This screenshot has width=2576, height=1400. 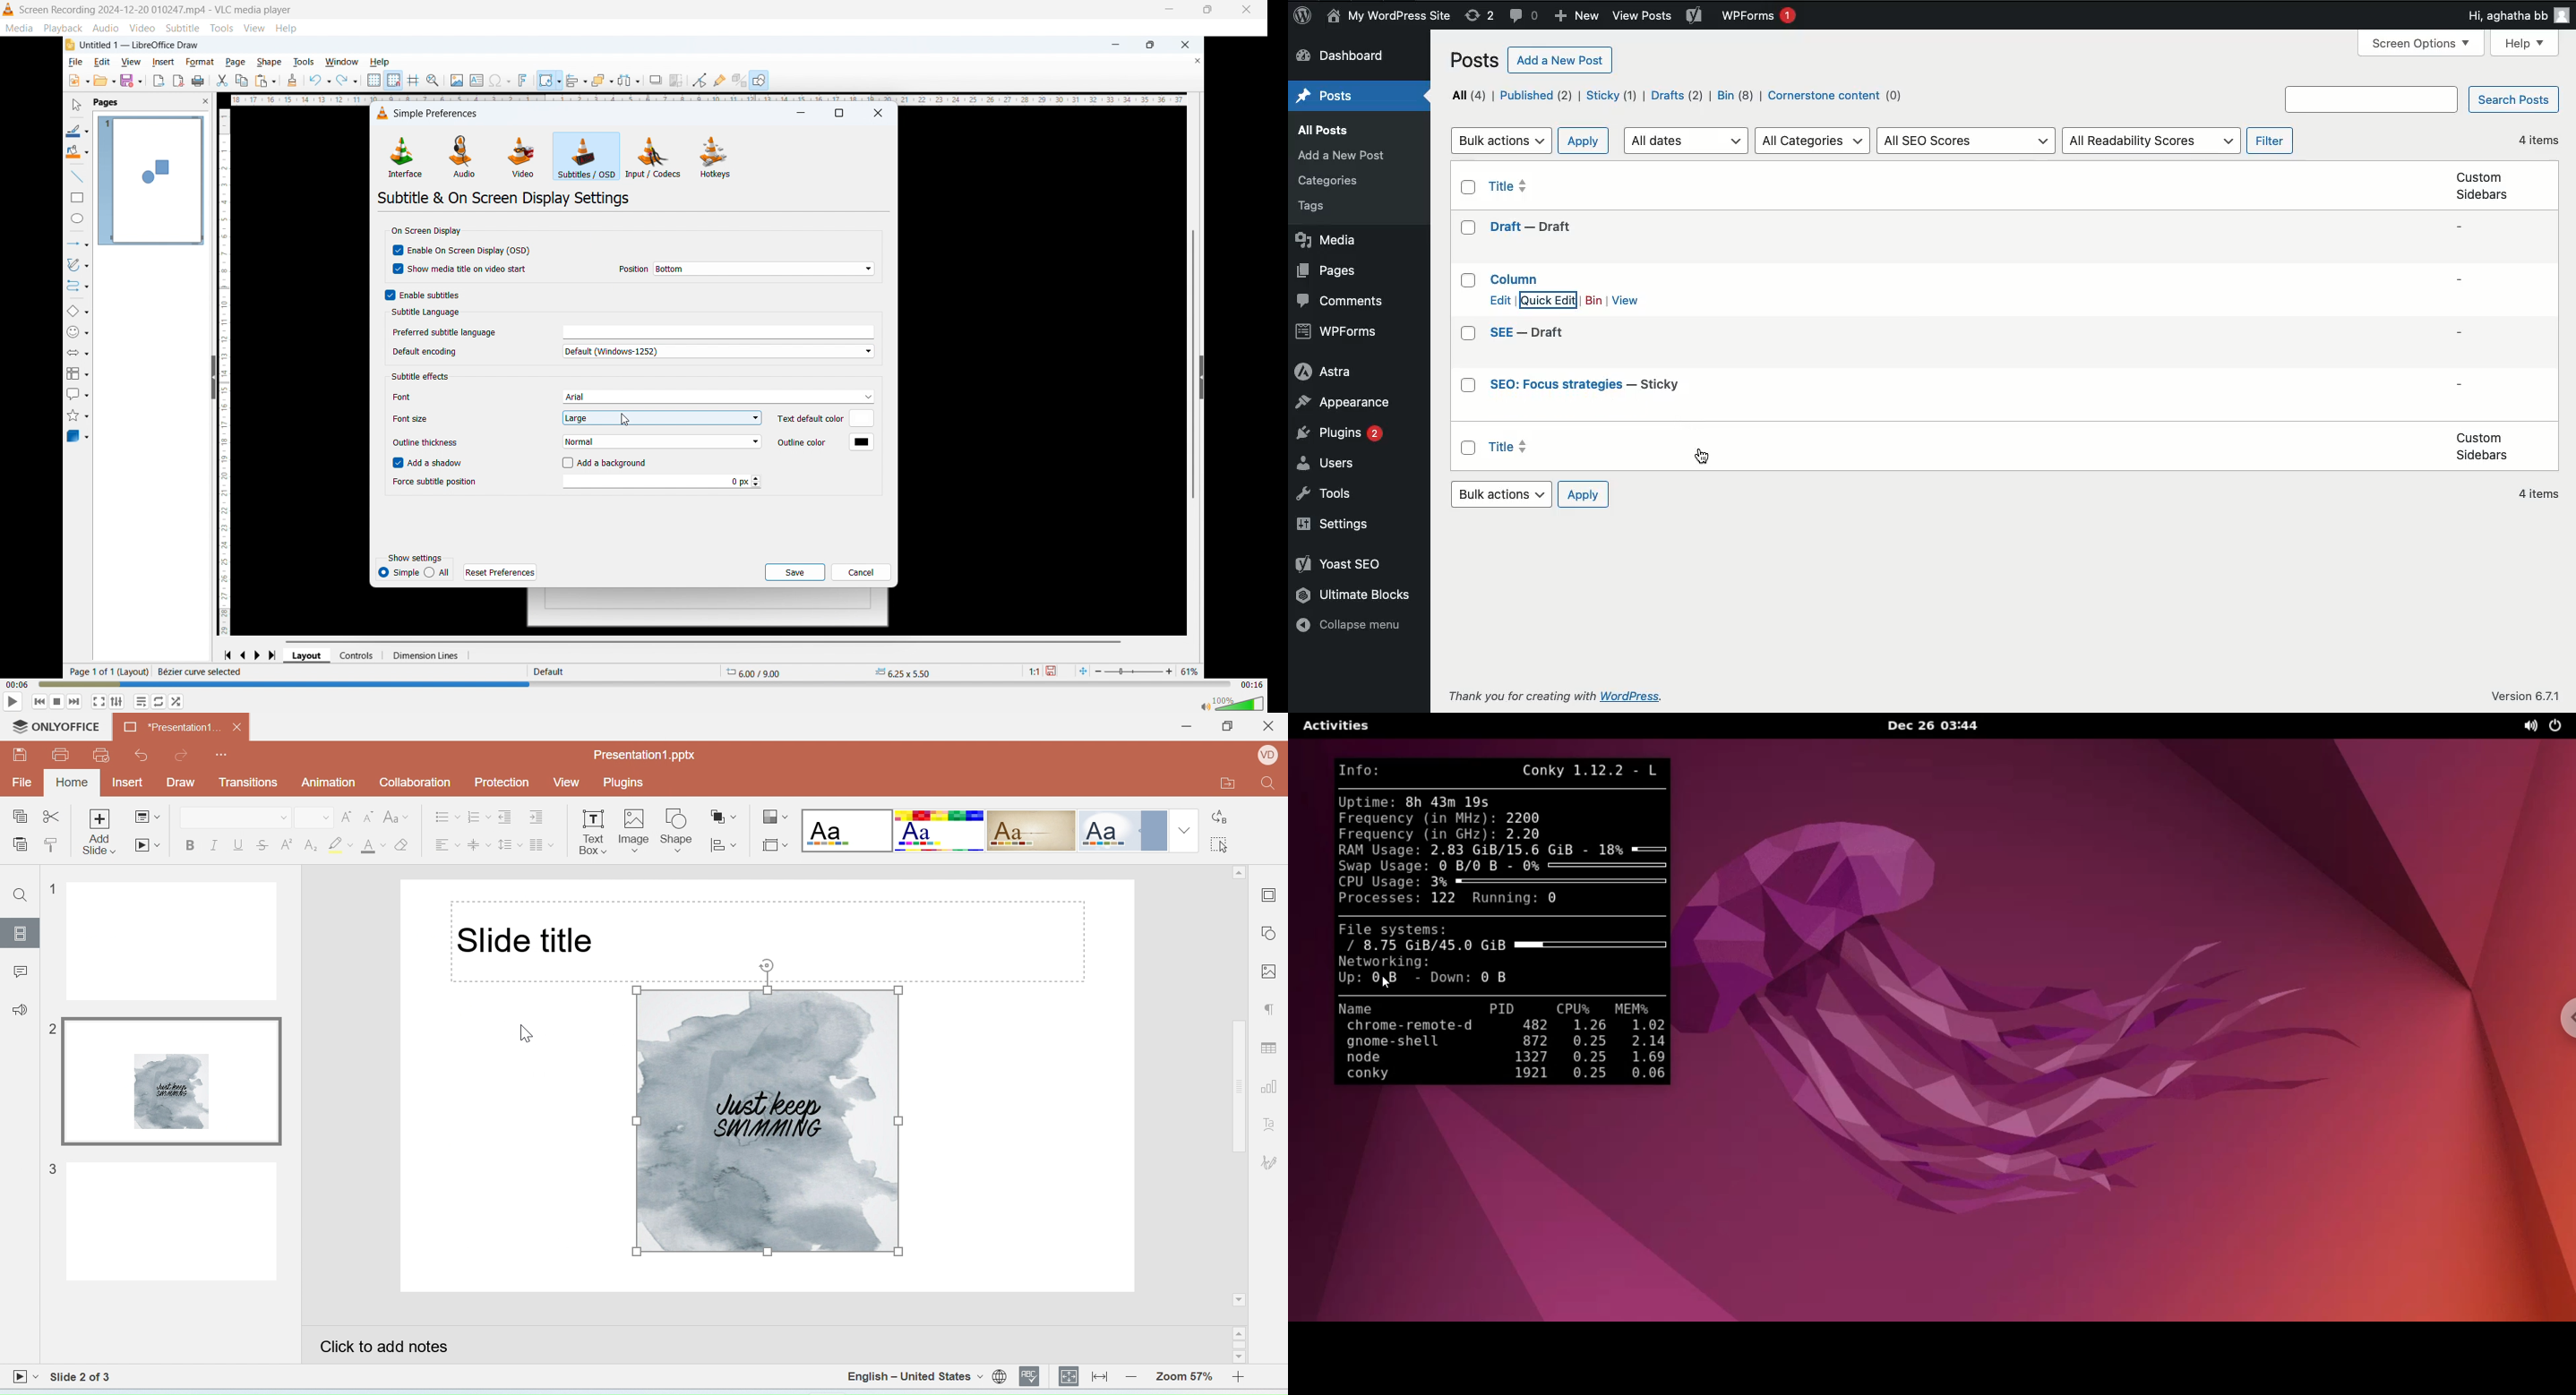 What do you see at coordinates (2529, 696) in the screenshot?
I see `` at bounding box center [2529, 696].